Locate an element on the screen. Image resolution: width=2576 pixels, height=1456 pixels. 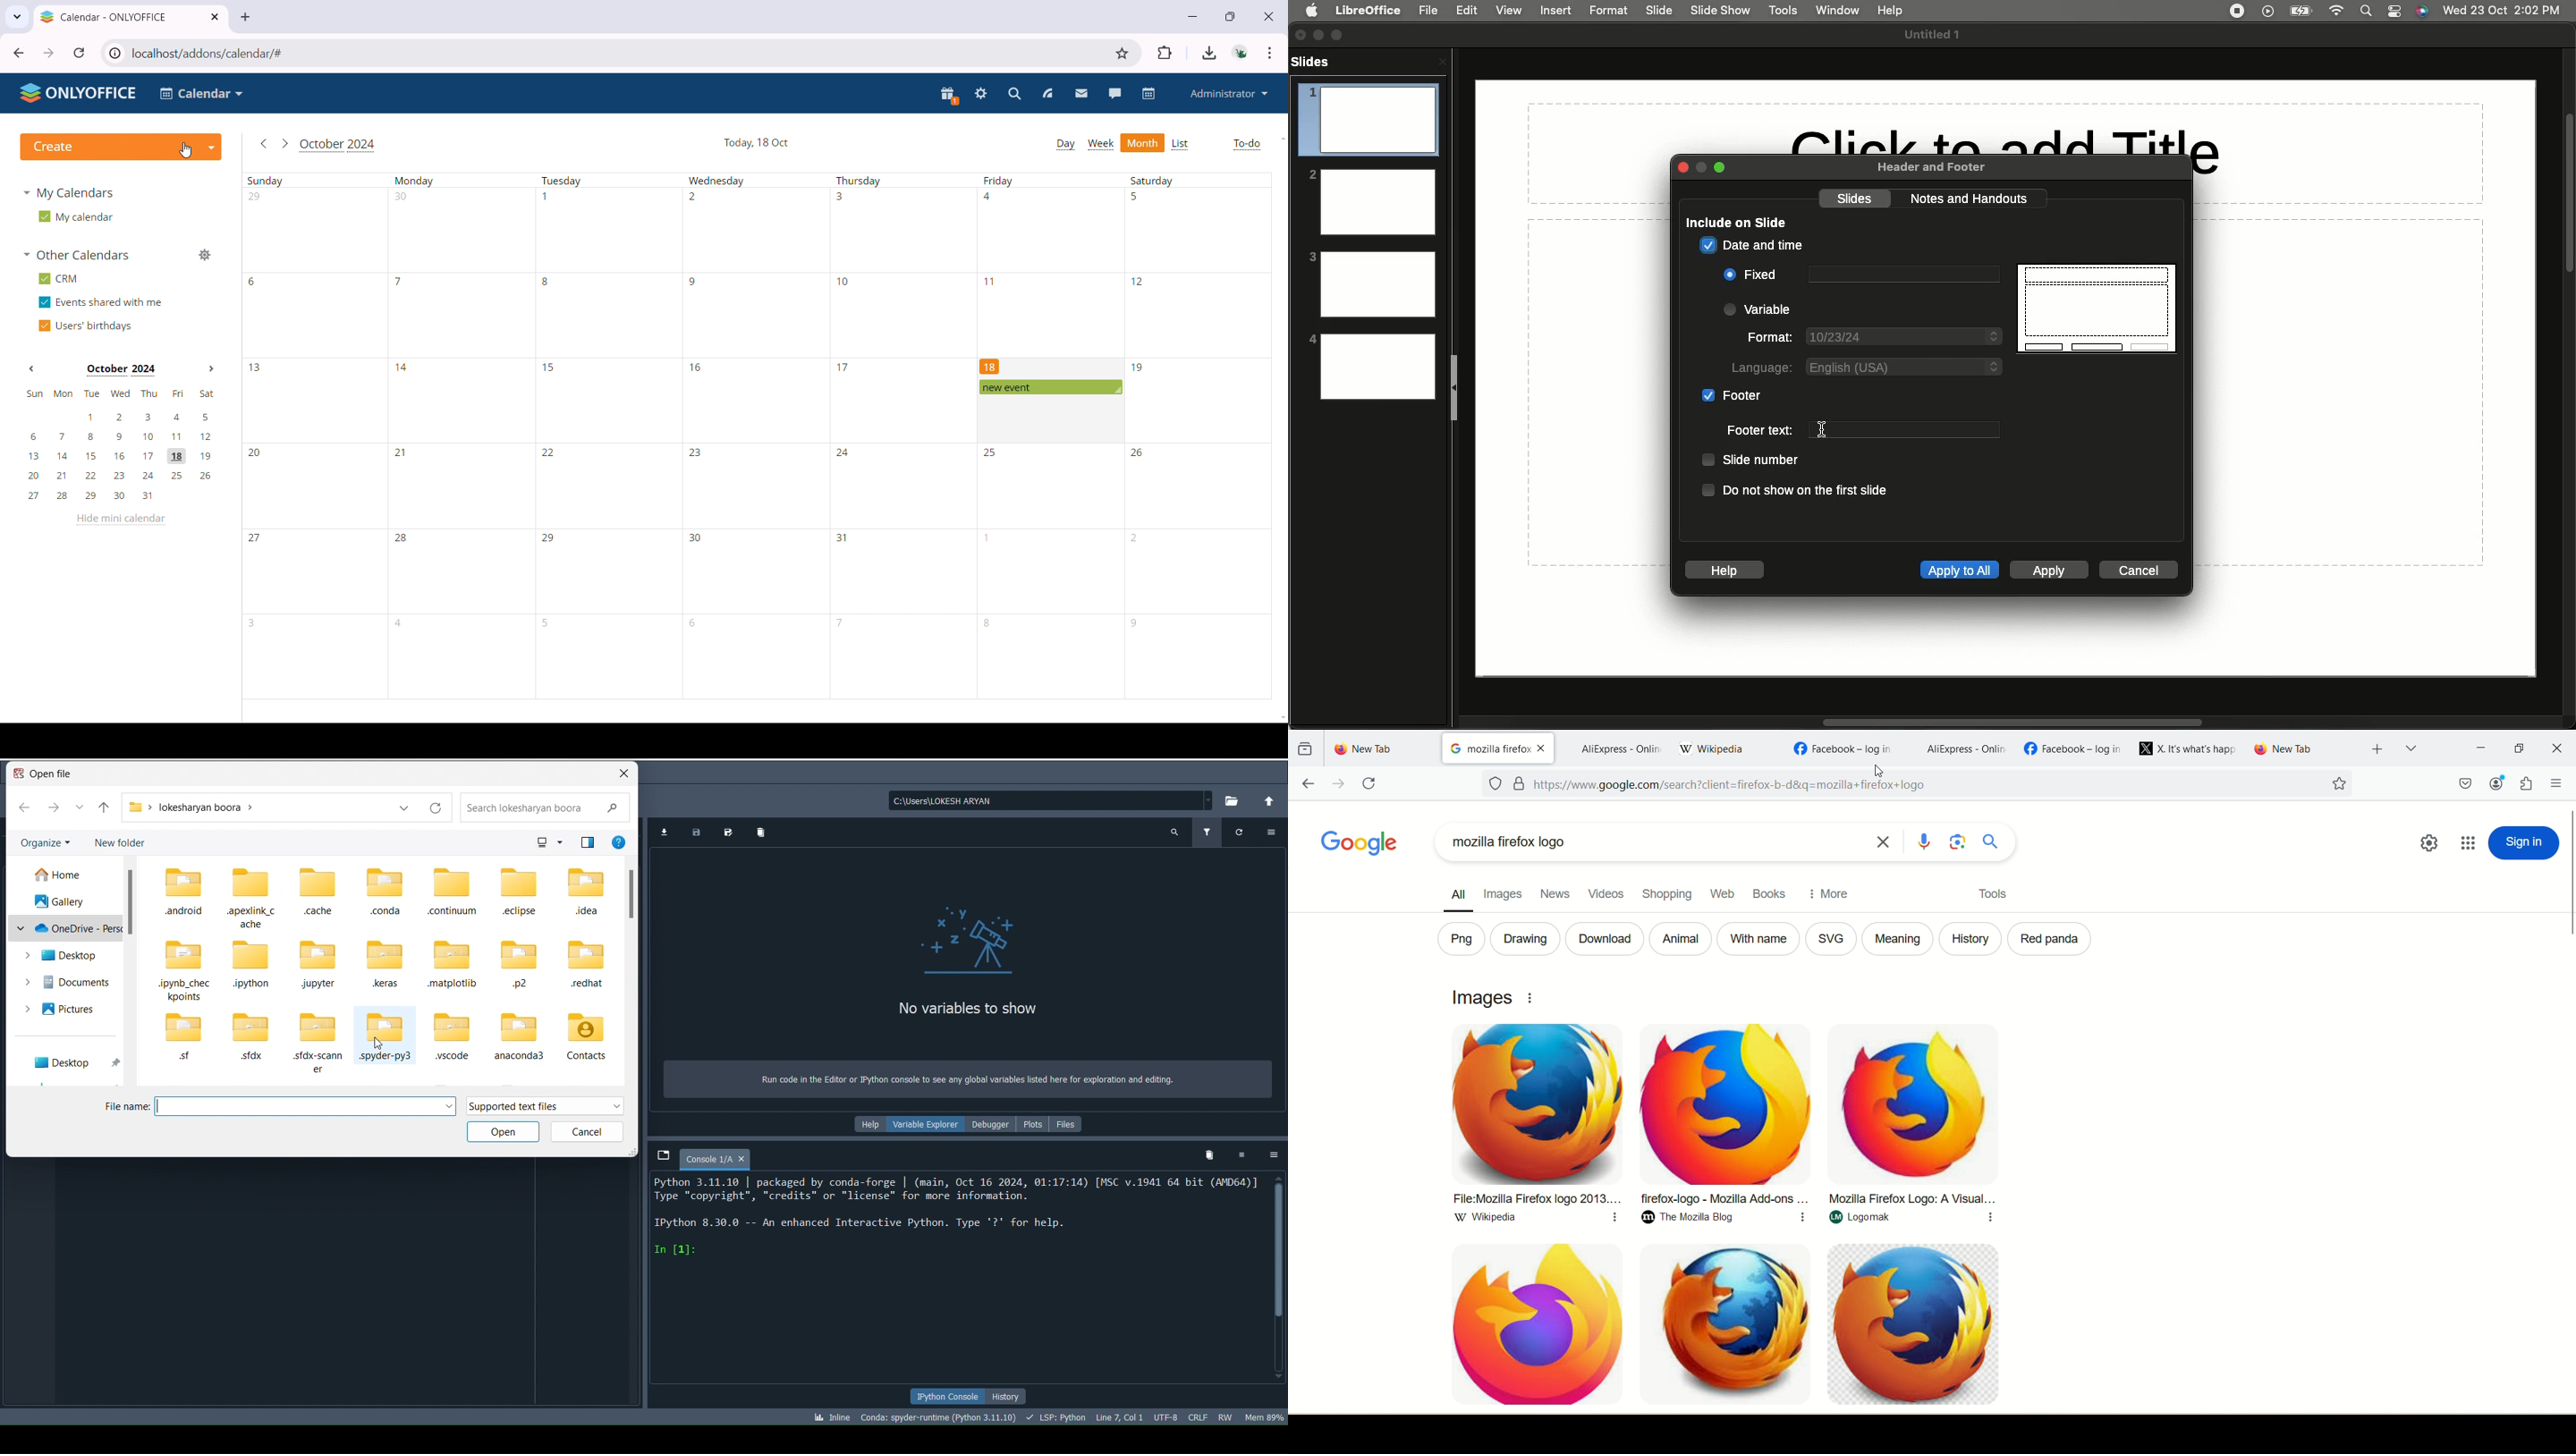
localhost/addons/calendar/# is located at coordinates (219, 53).